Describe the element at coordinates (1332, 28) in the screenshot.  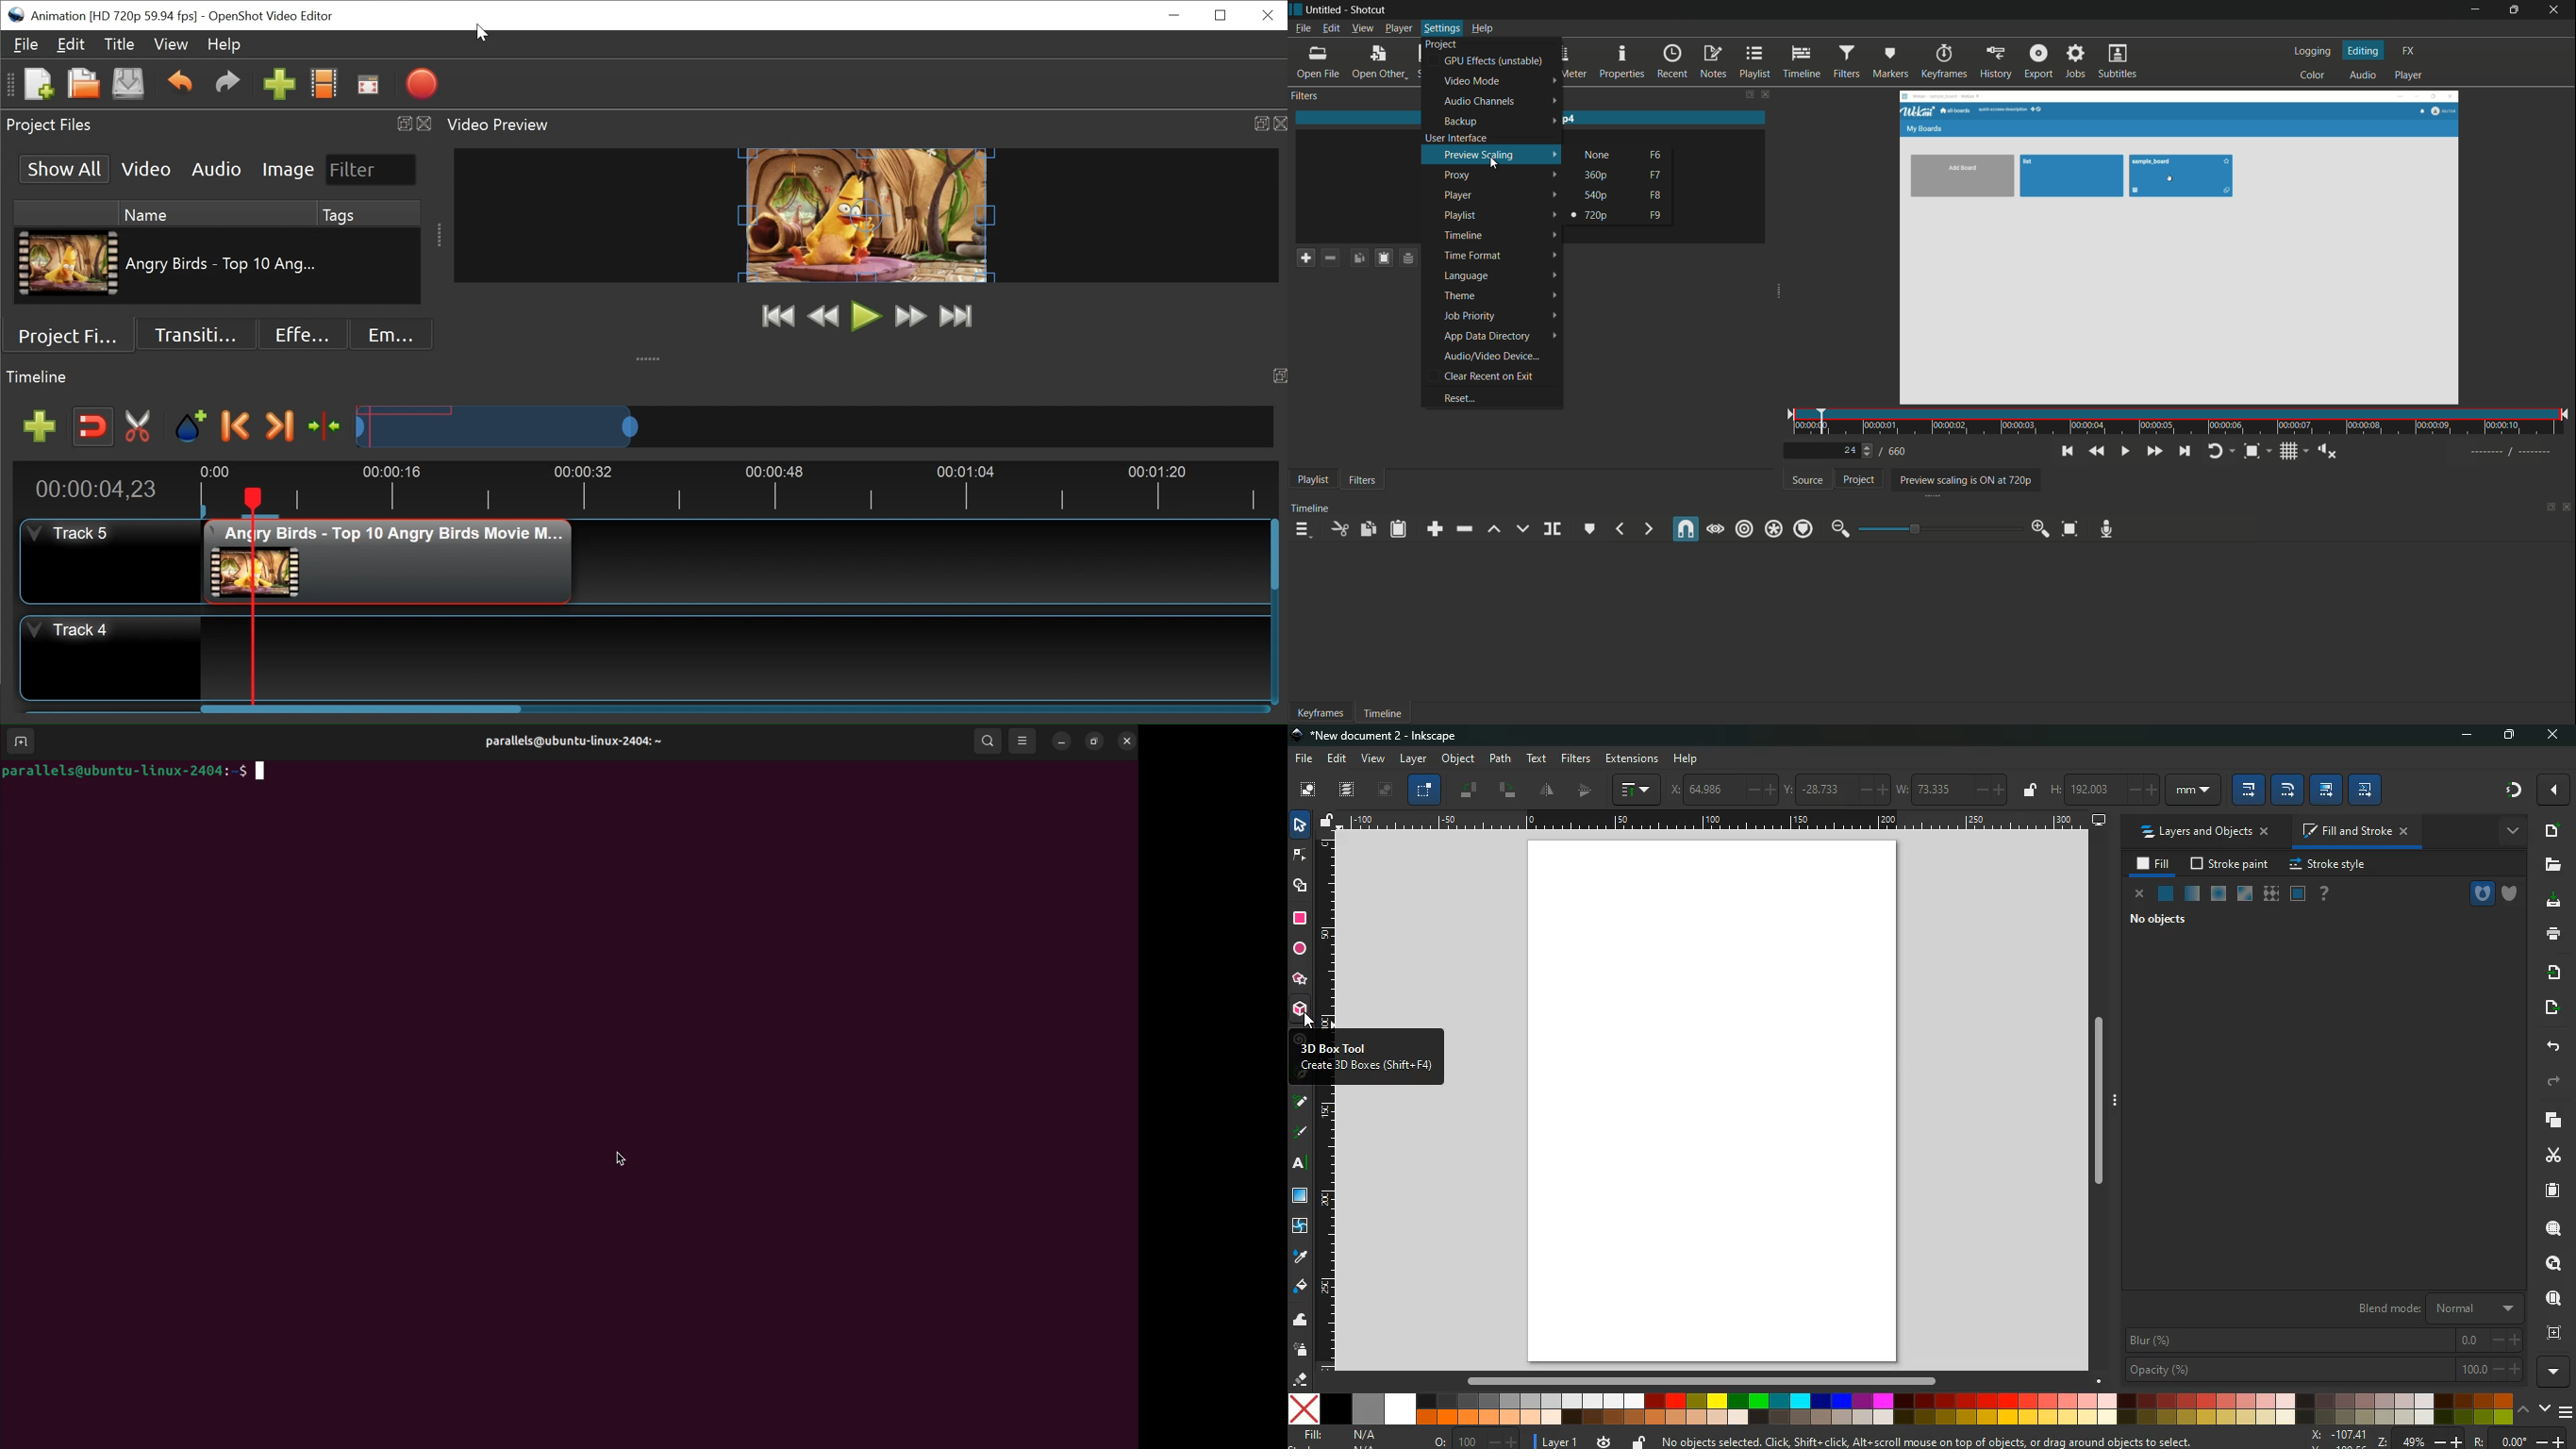
I see `edit menu` at that location.